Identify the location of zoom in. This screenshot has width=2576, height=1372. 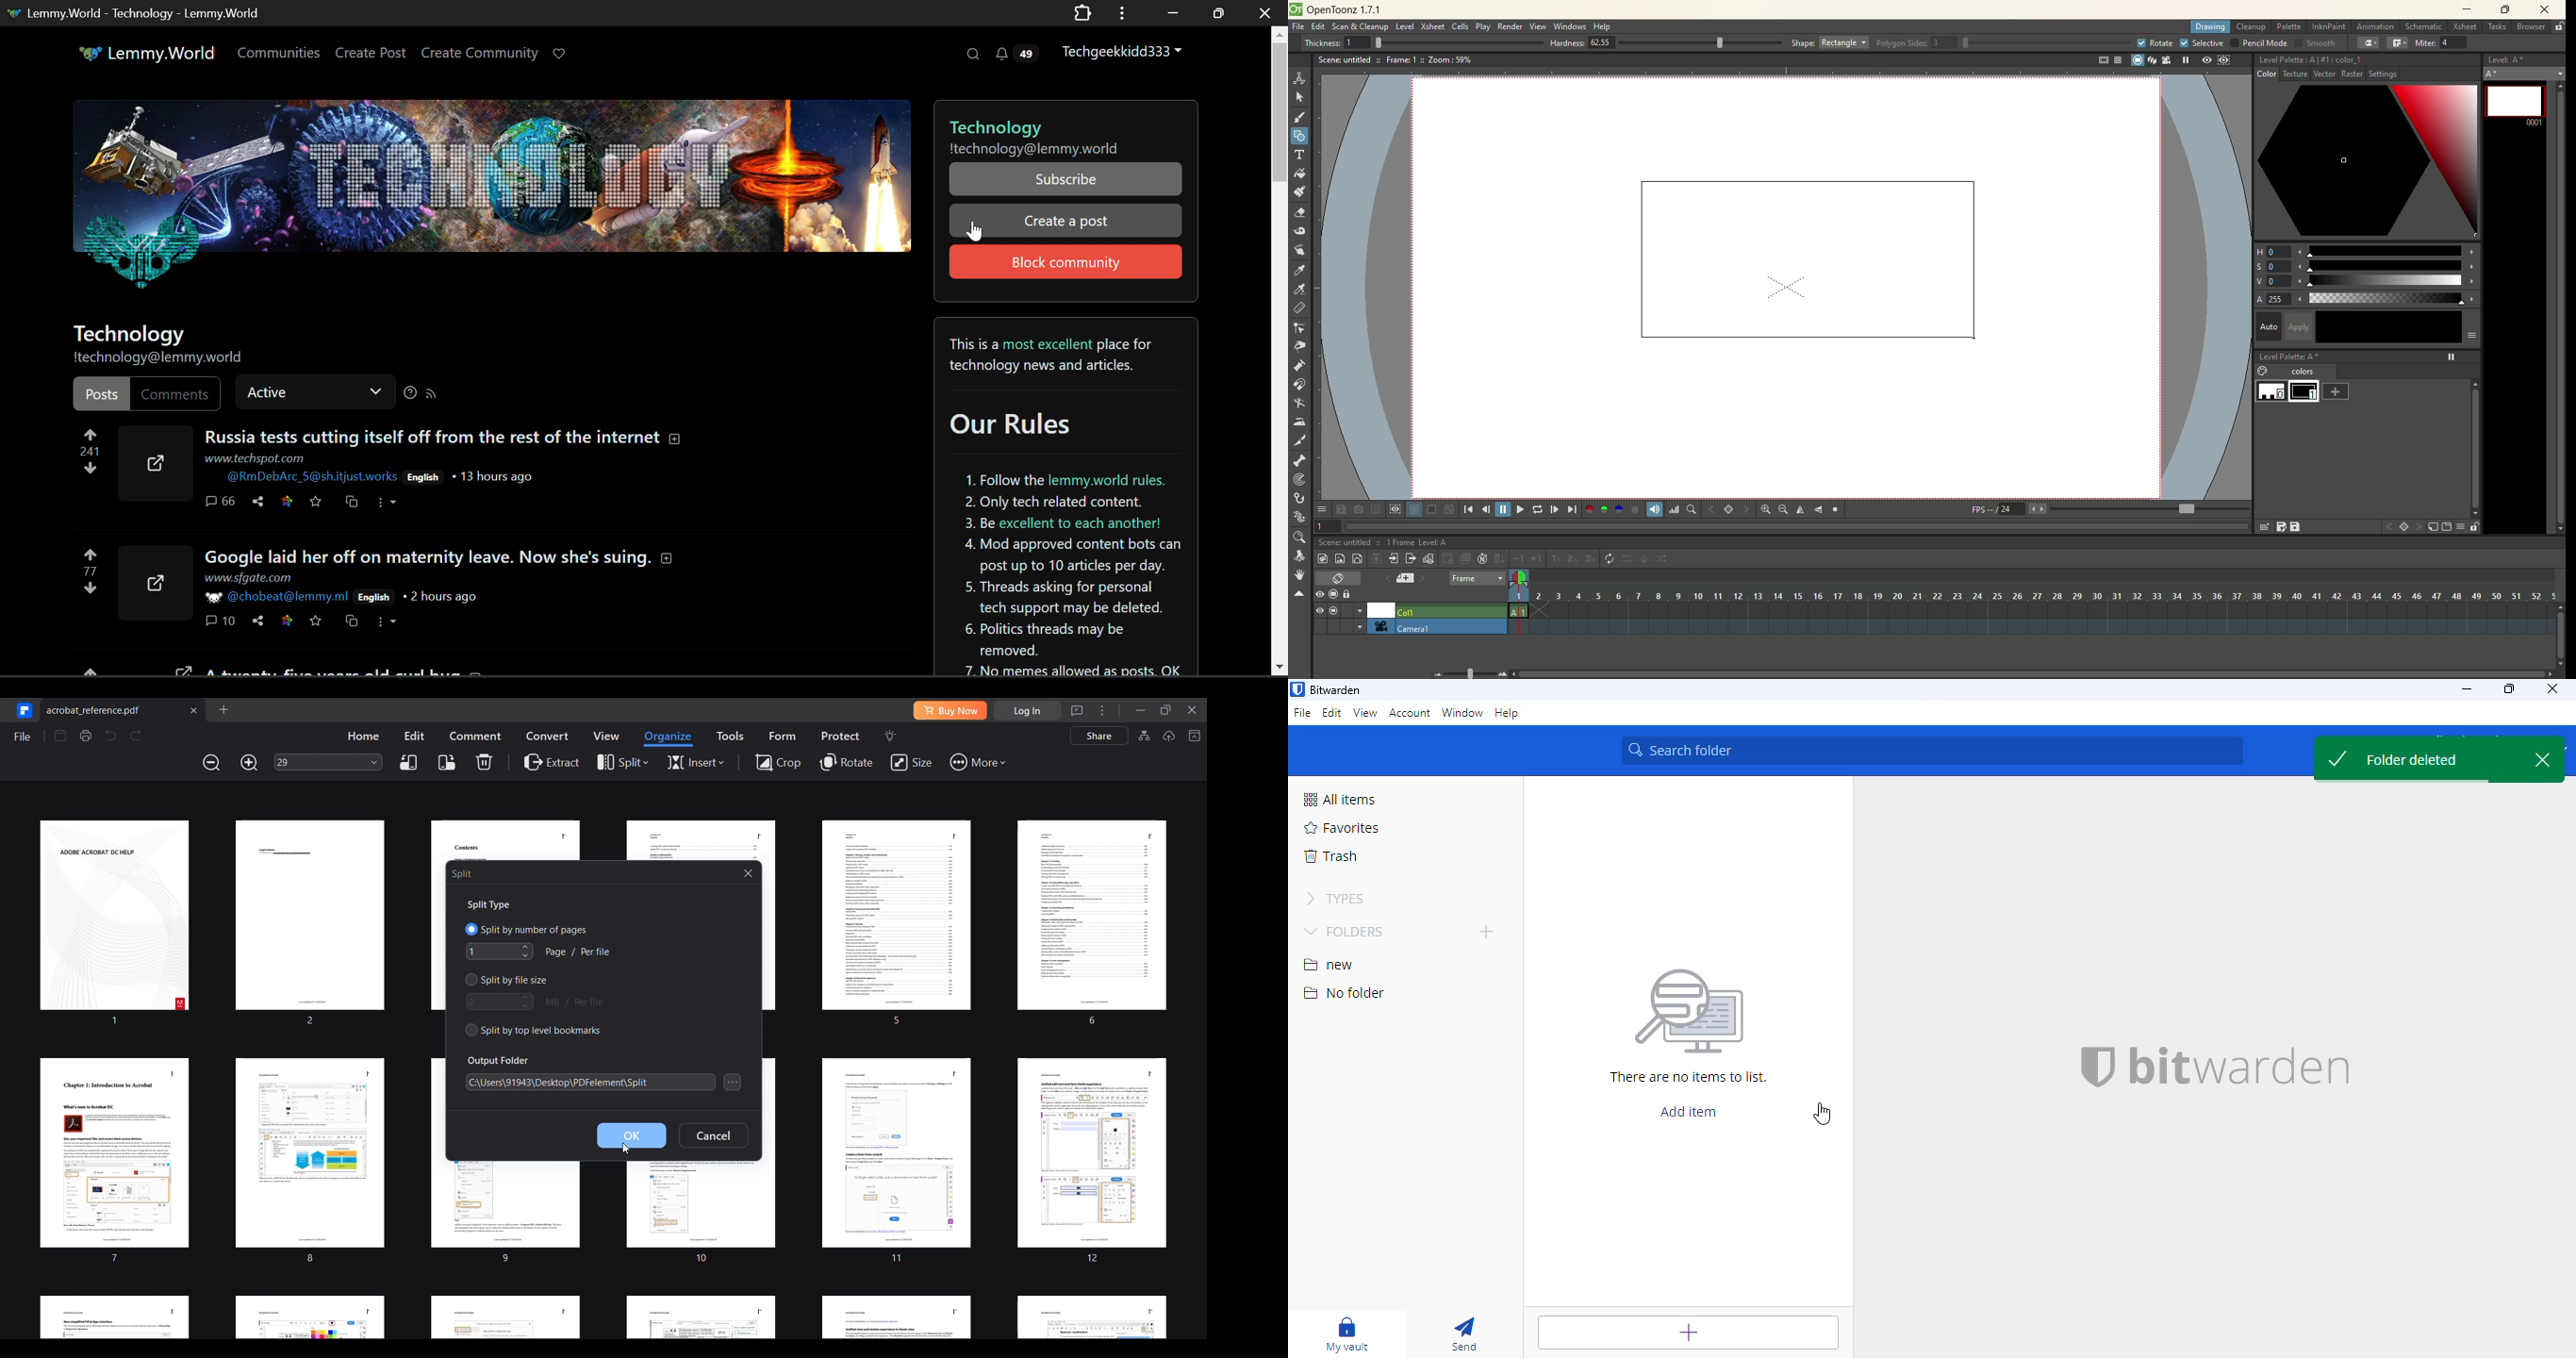
(1766, 509).